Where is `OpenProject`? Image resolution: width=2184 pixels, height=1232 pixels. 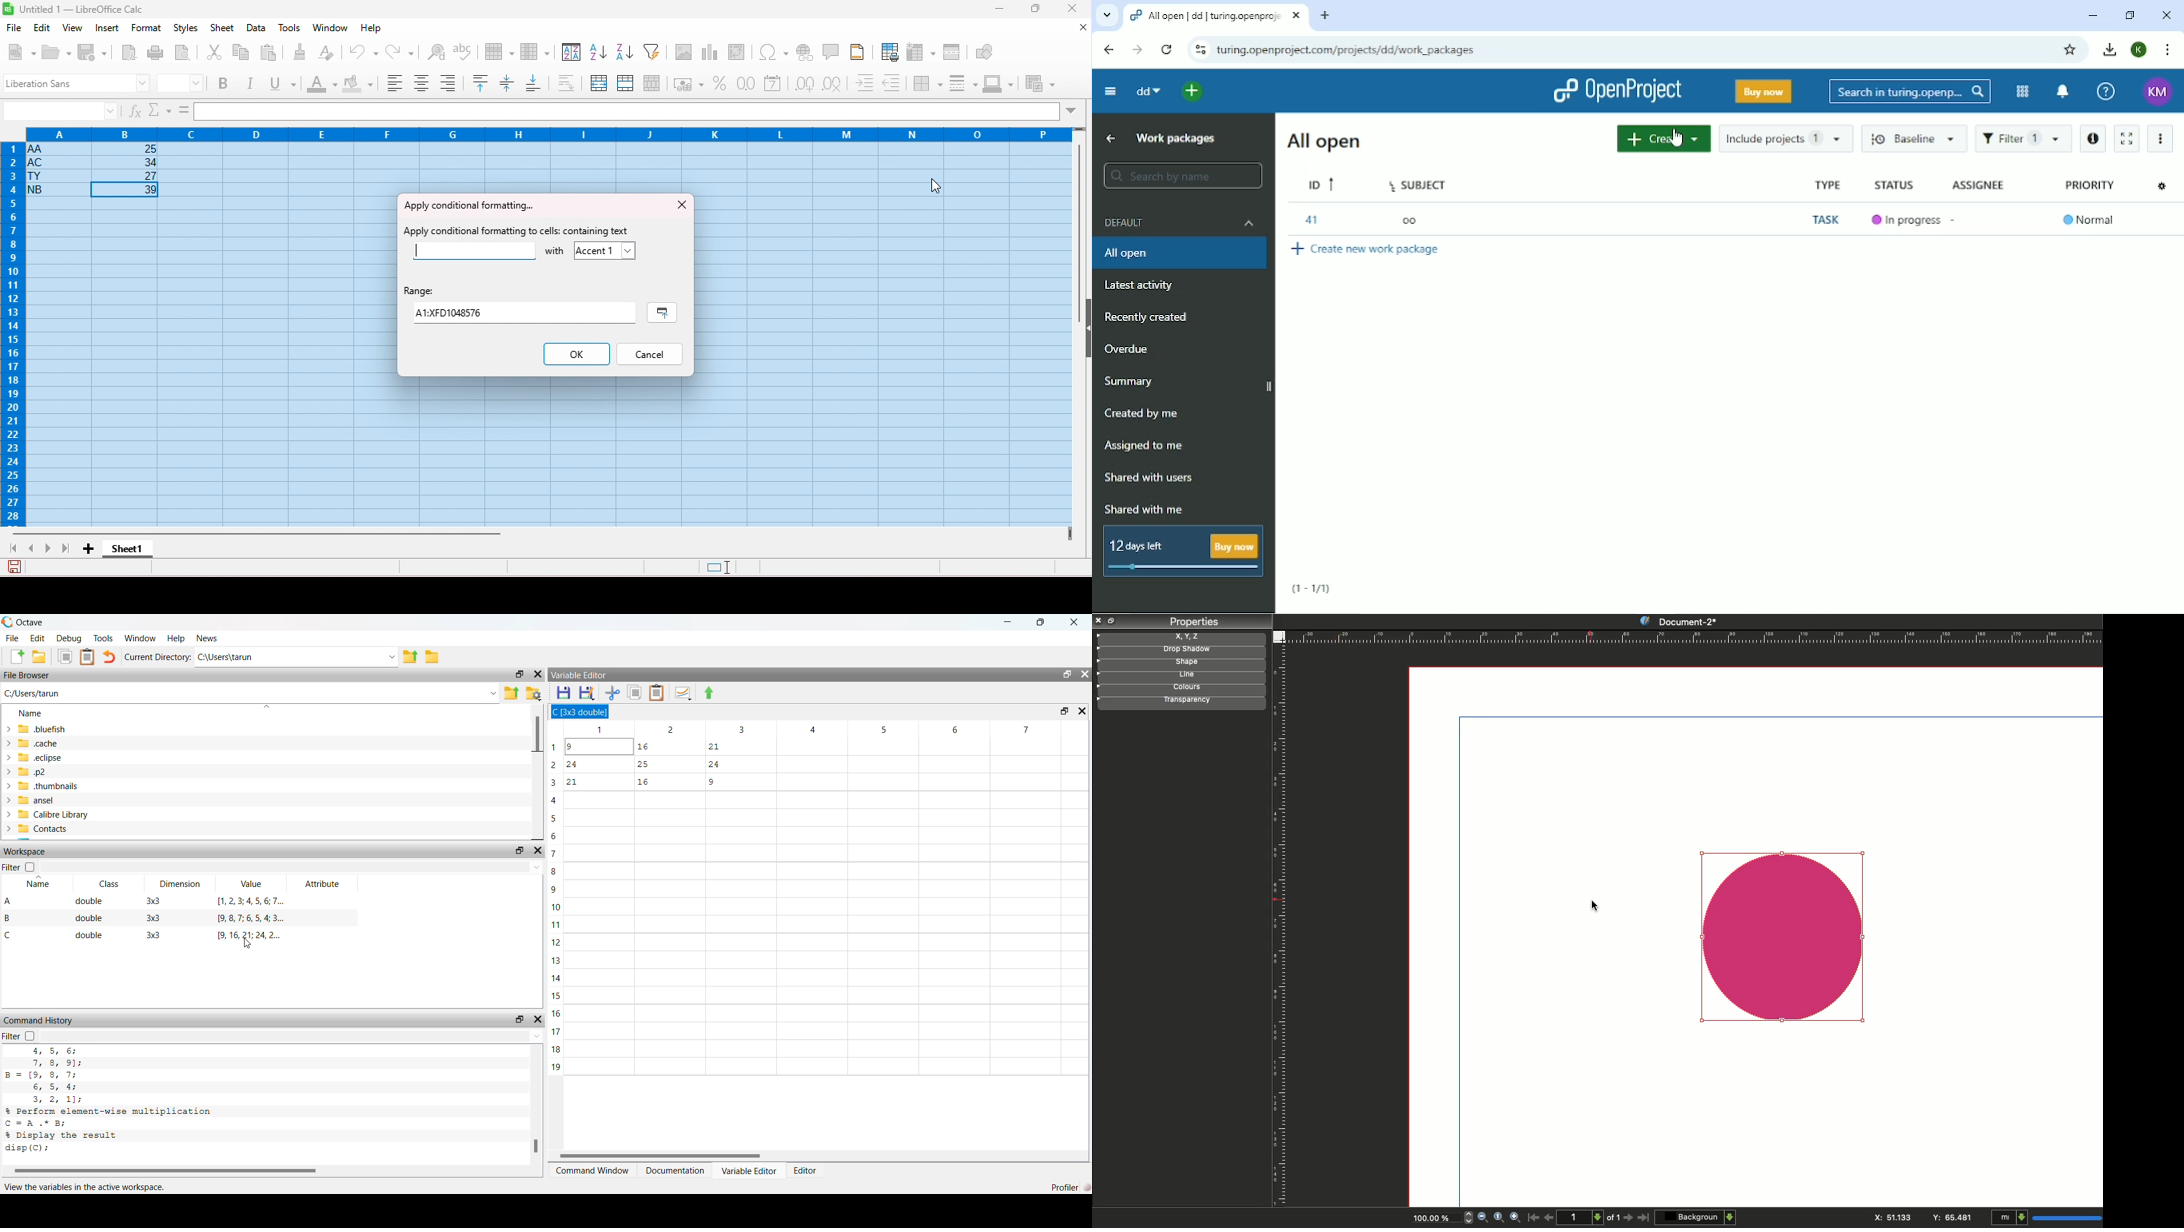 OpenProject is located at coordinates (1615, 91).